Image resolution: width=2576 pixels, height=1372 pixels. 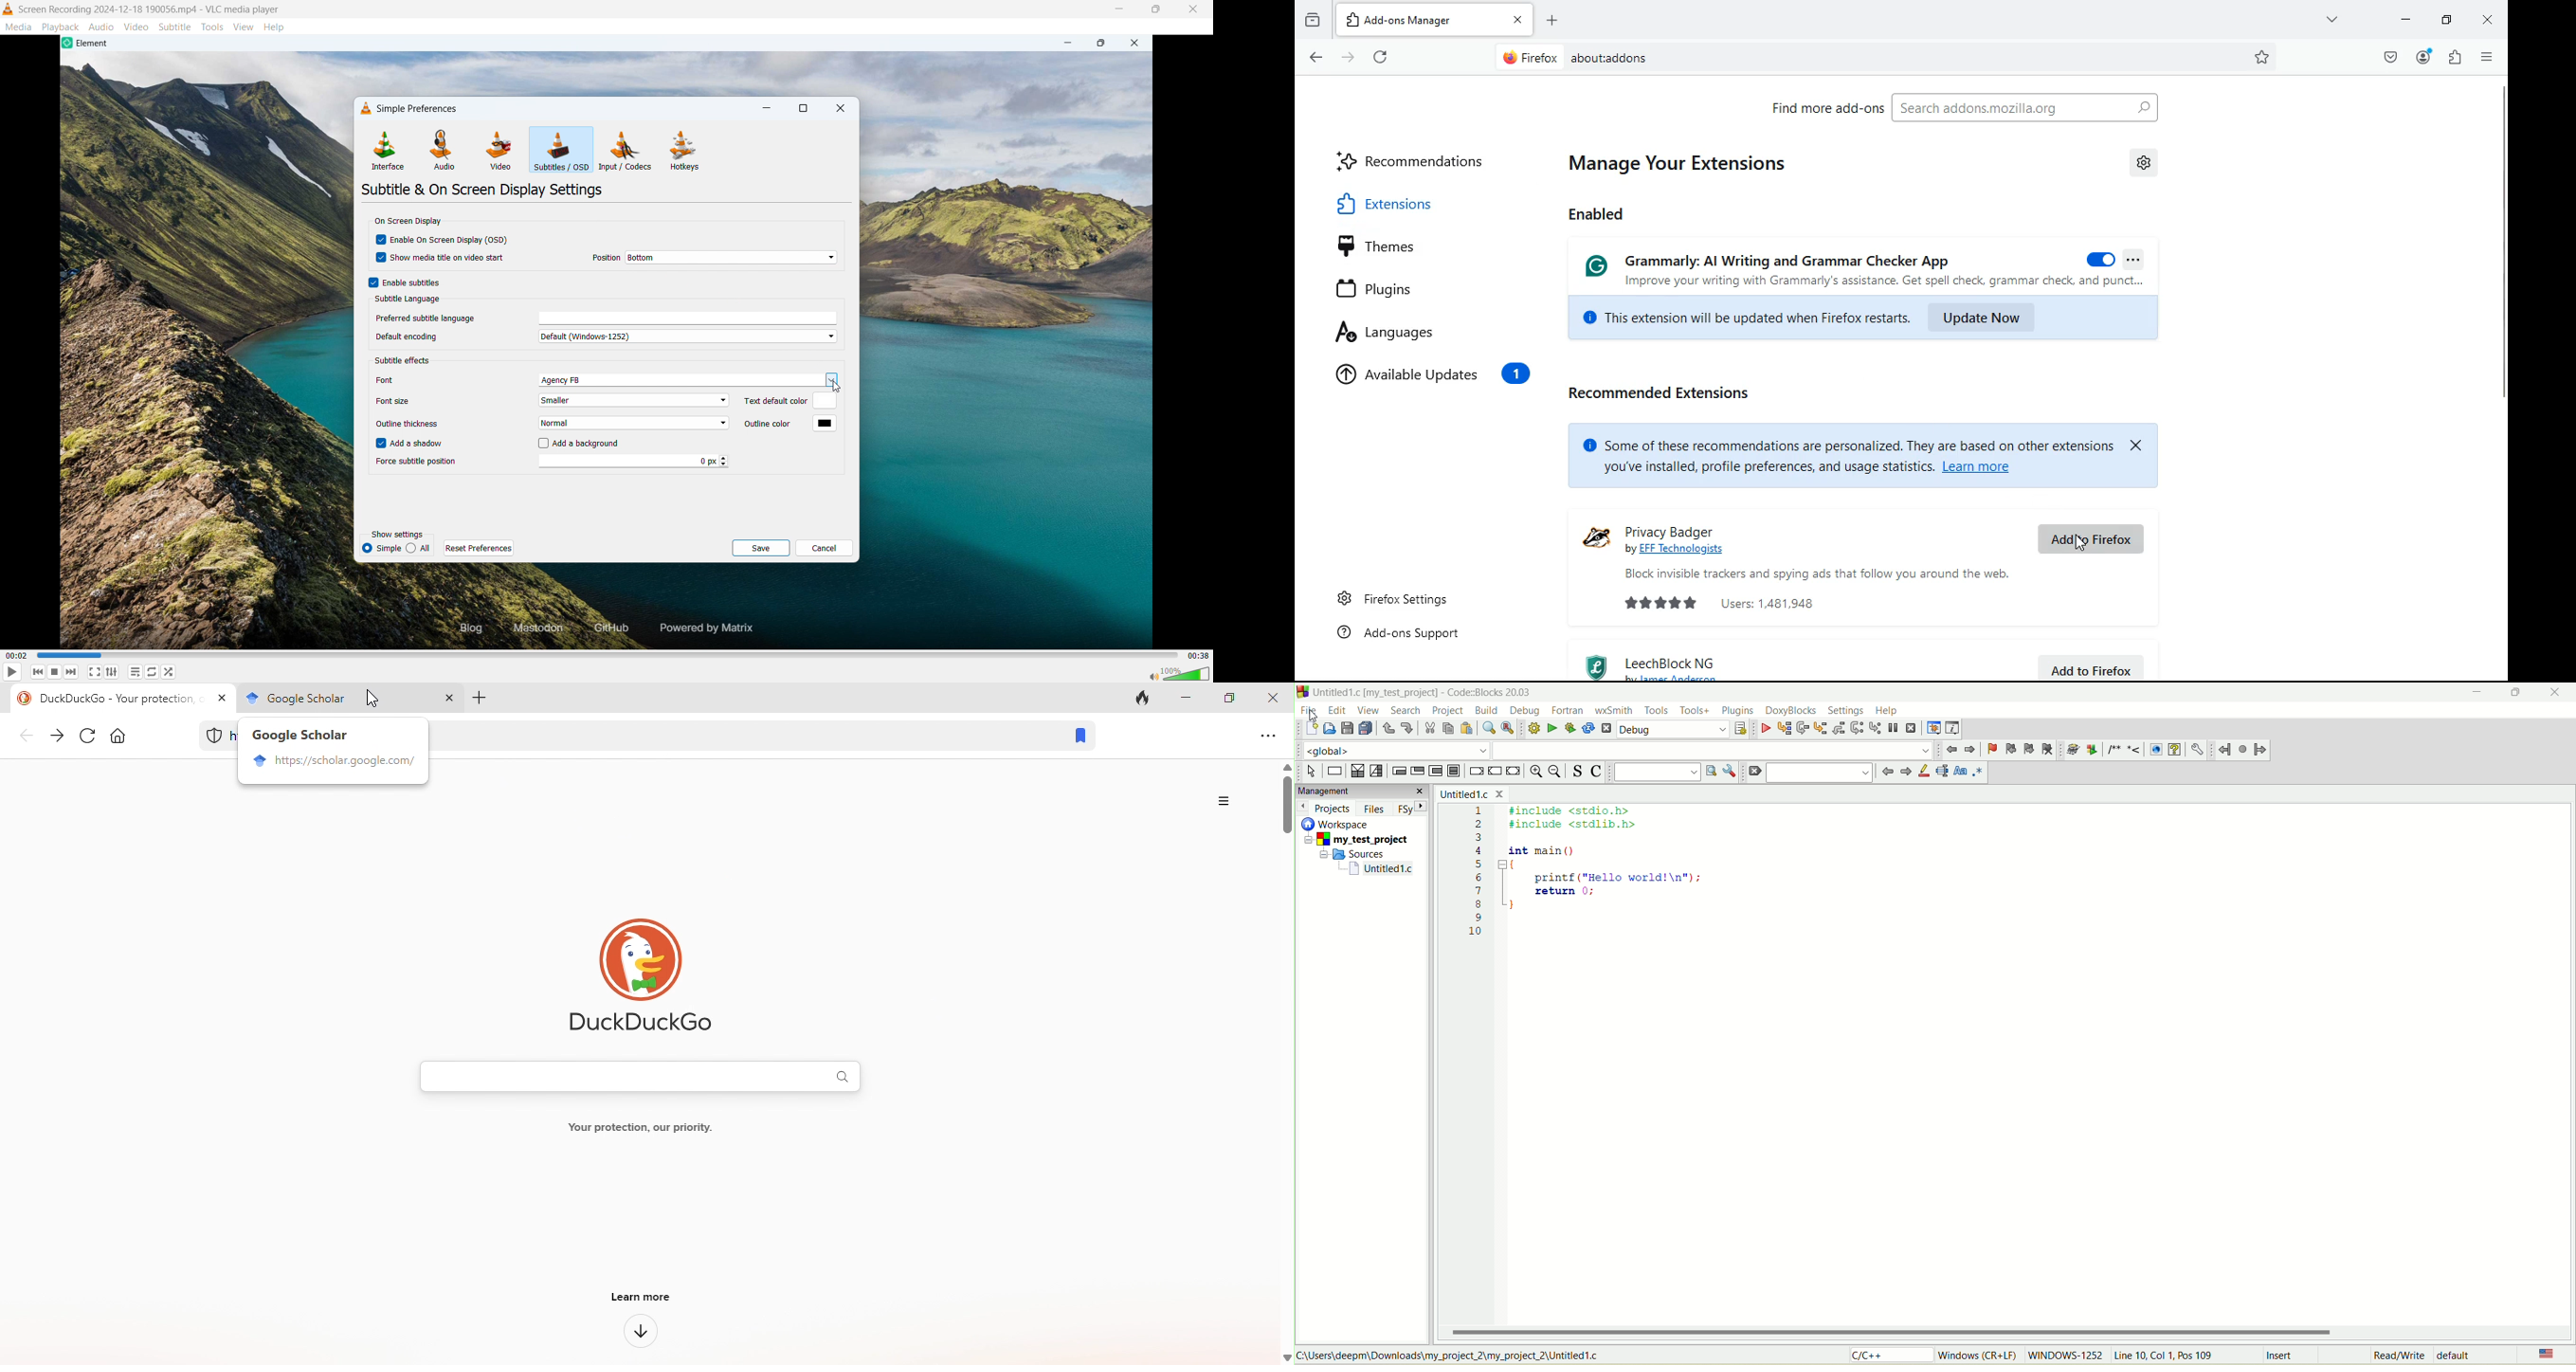 What do you see at coordinates (643, 1331) in the screenshot?
I see `learn more` at bounding box center [643, 1331].